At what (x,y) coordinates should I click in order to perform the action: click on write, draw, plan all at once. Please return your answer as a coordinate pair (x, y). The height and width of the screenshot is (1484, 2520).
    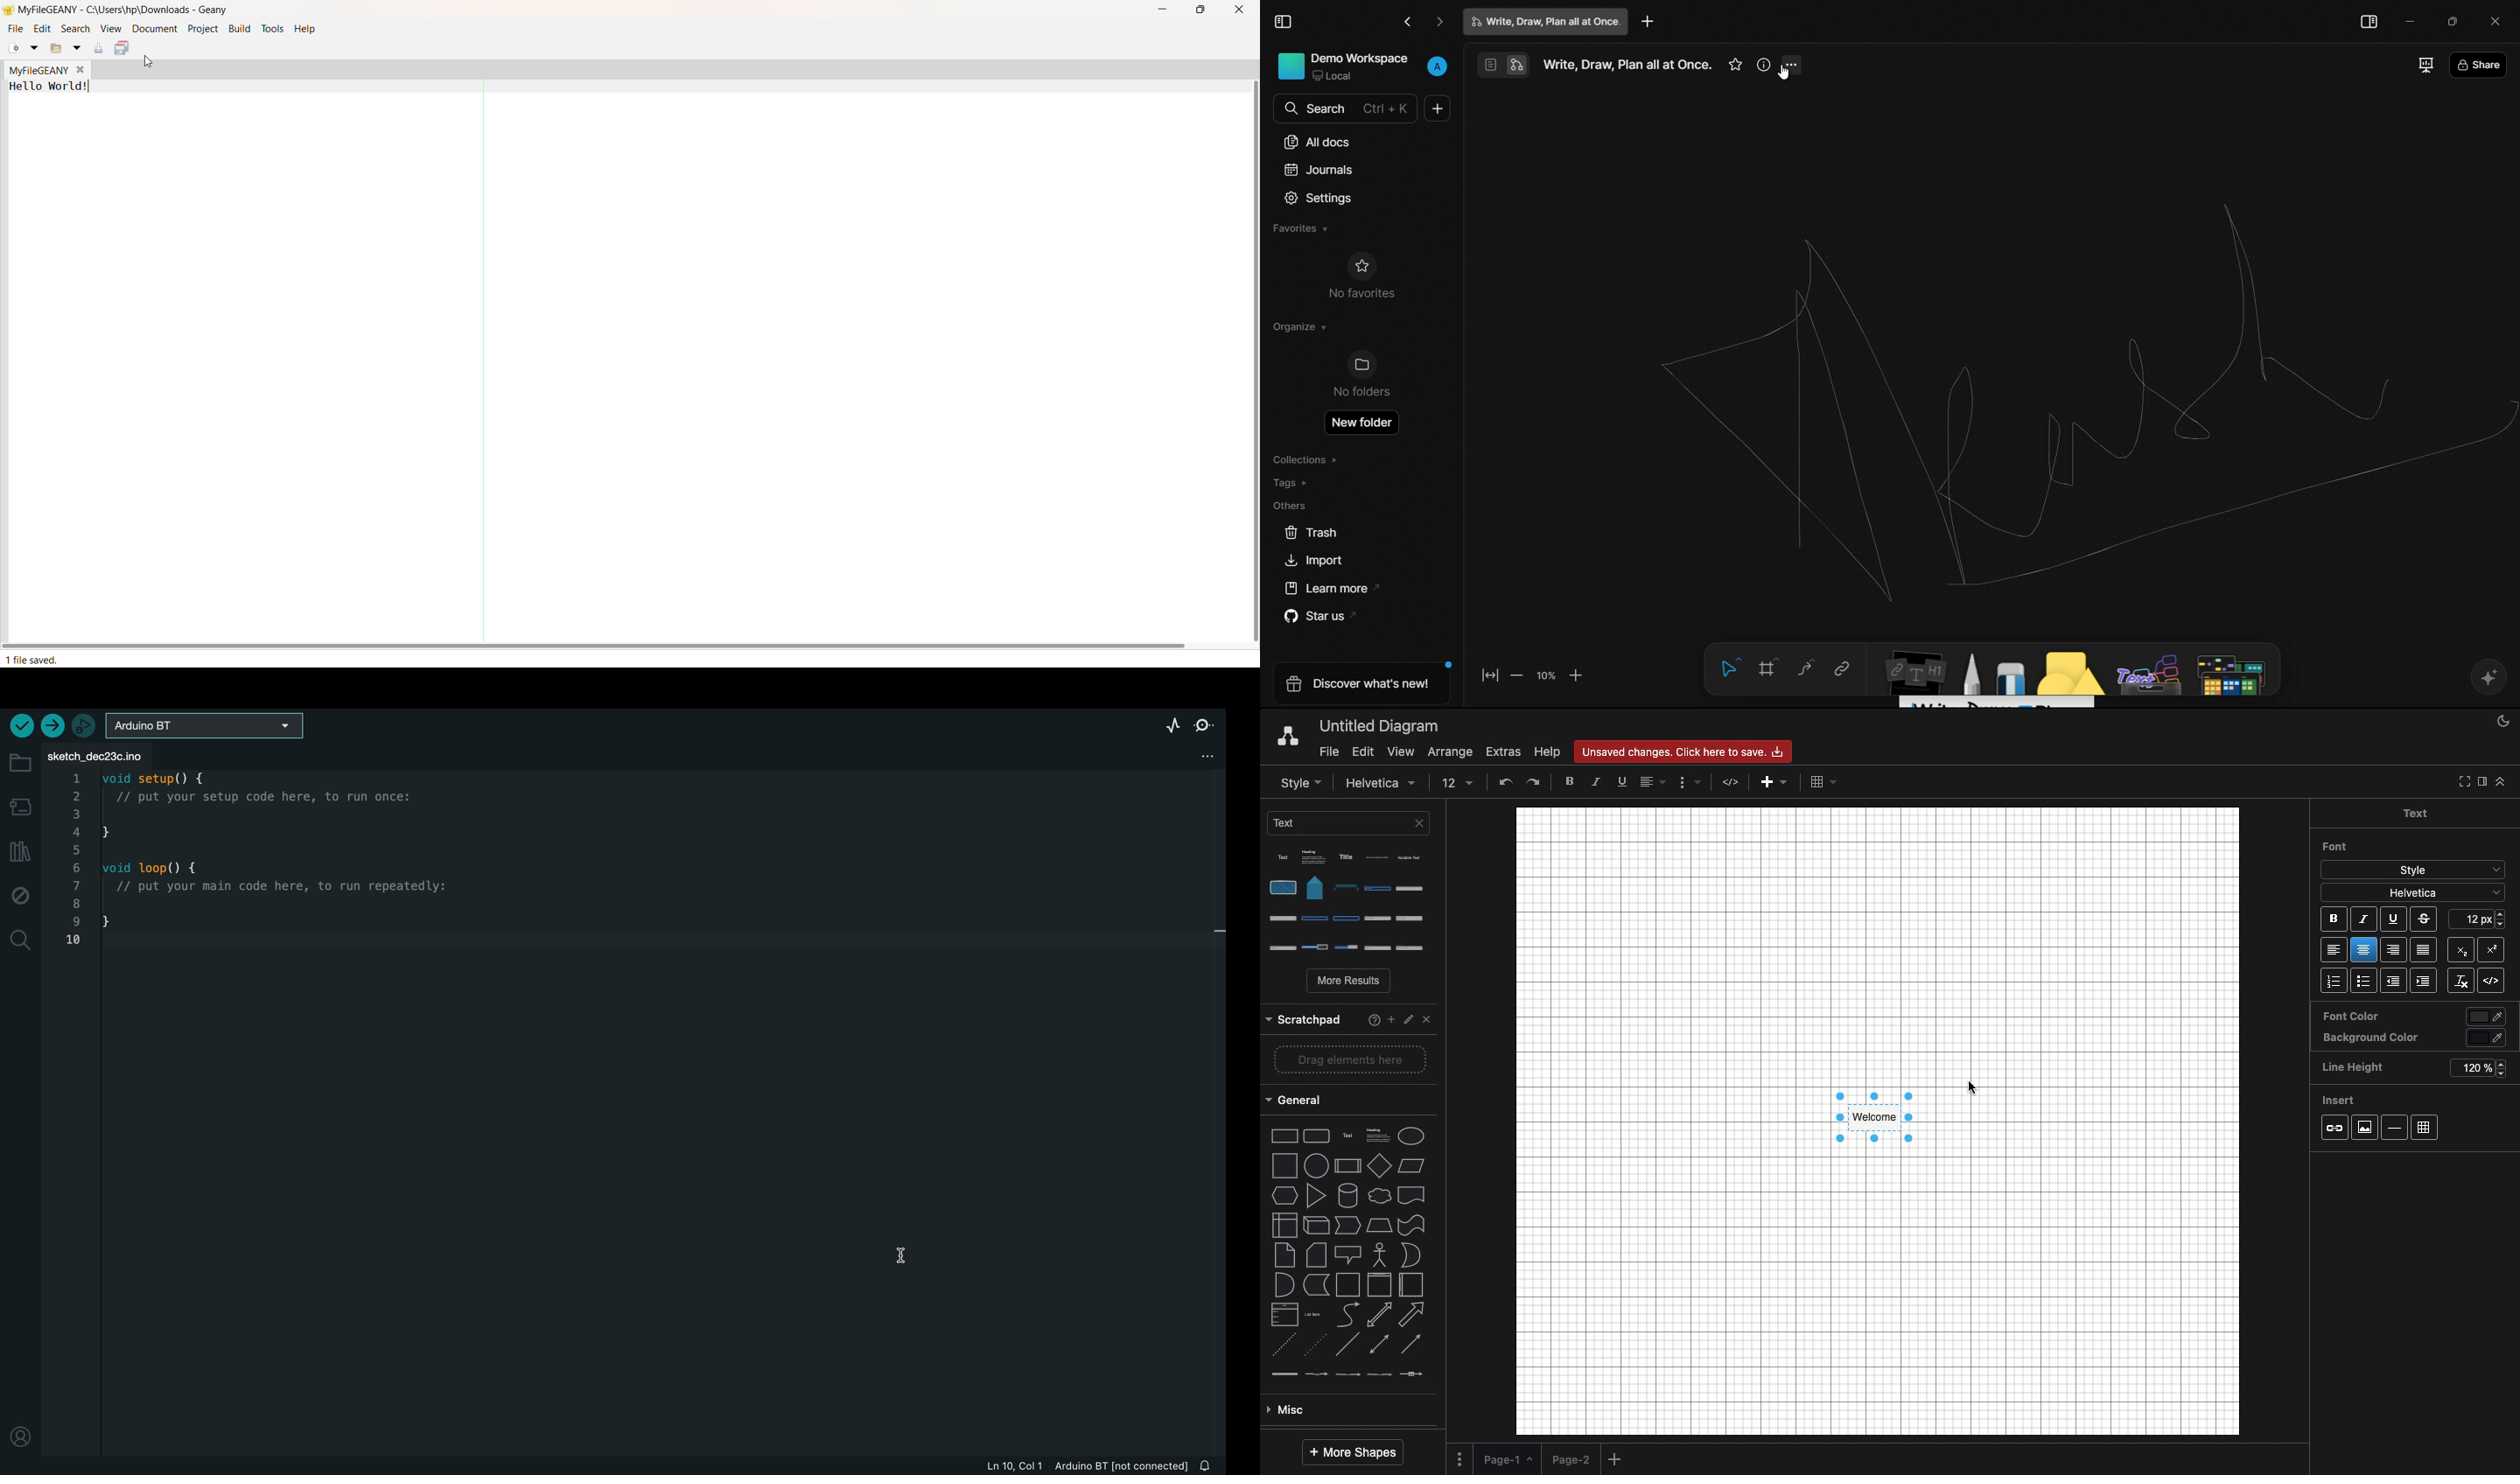
    Looking at the image, I should click on (1546, 22).